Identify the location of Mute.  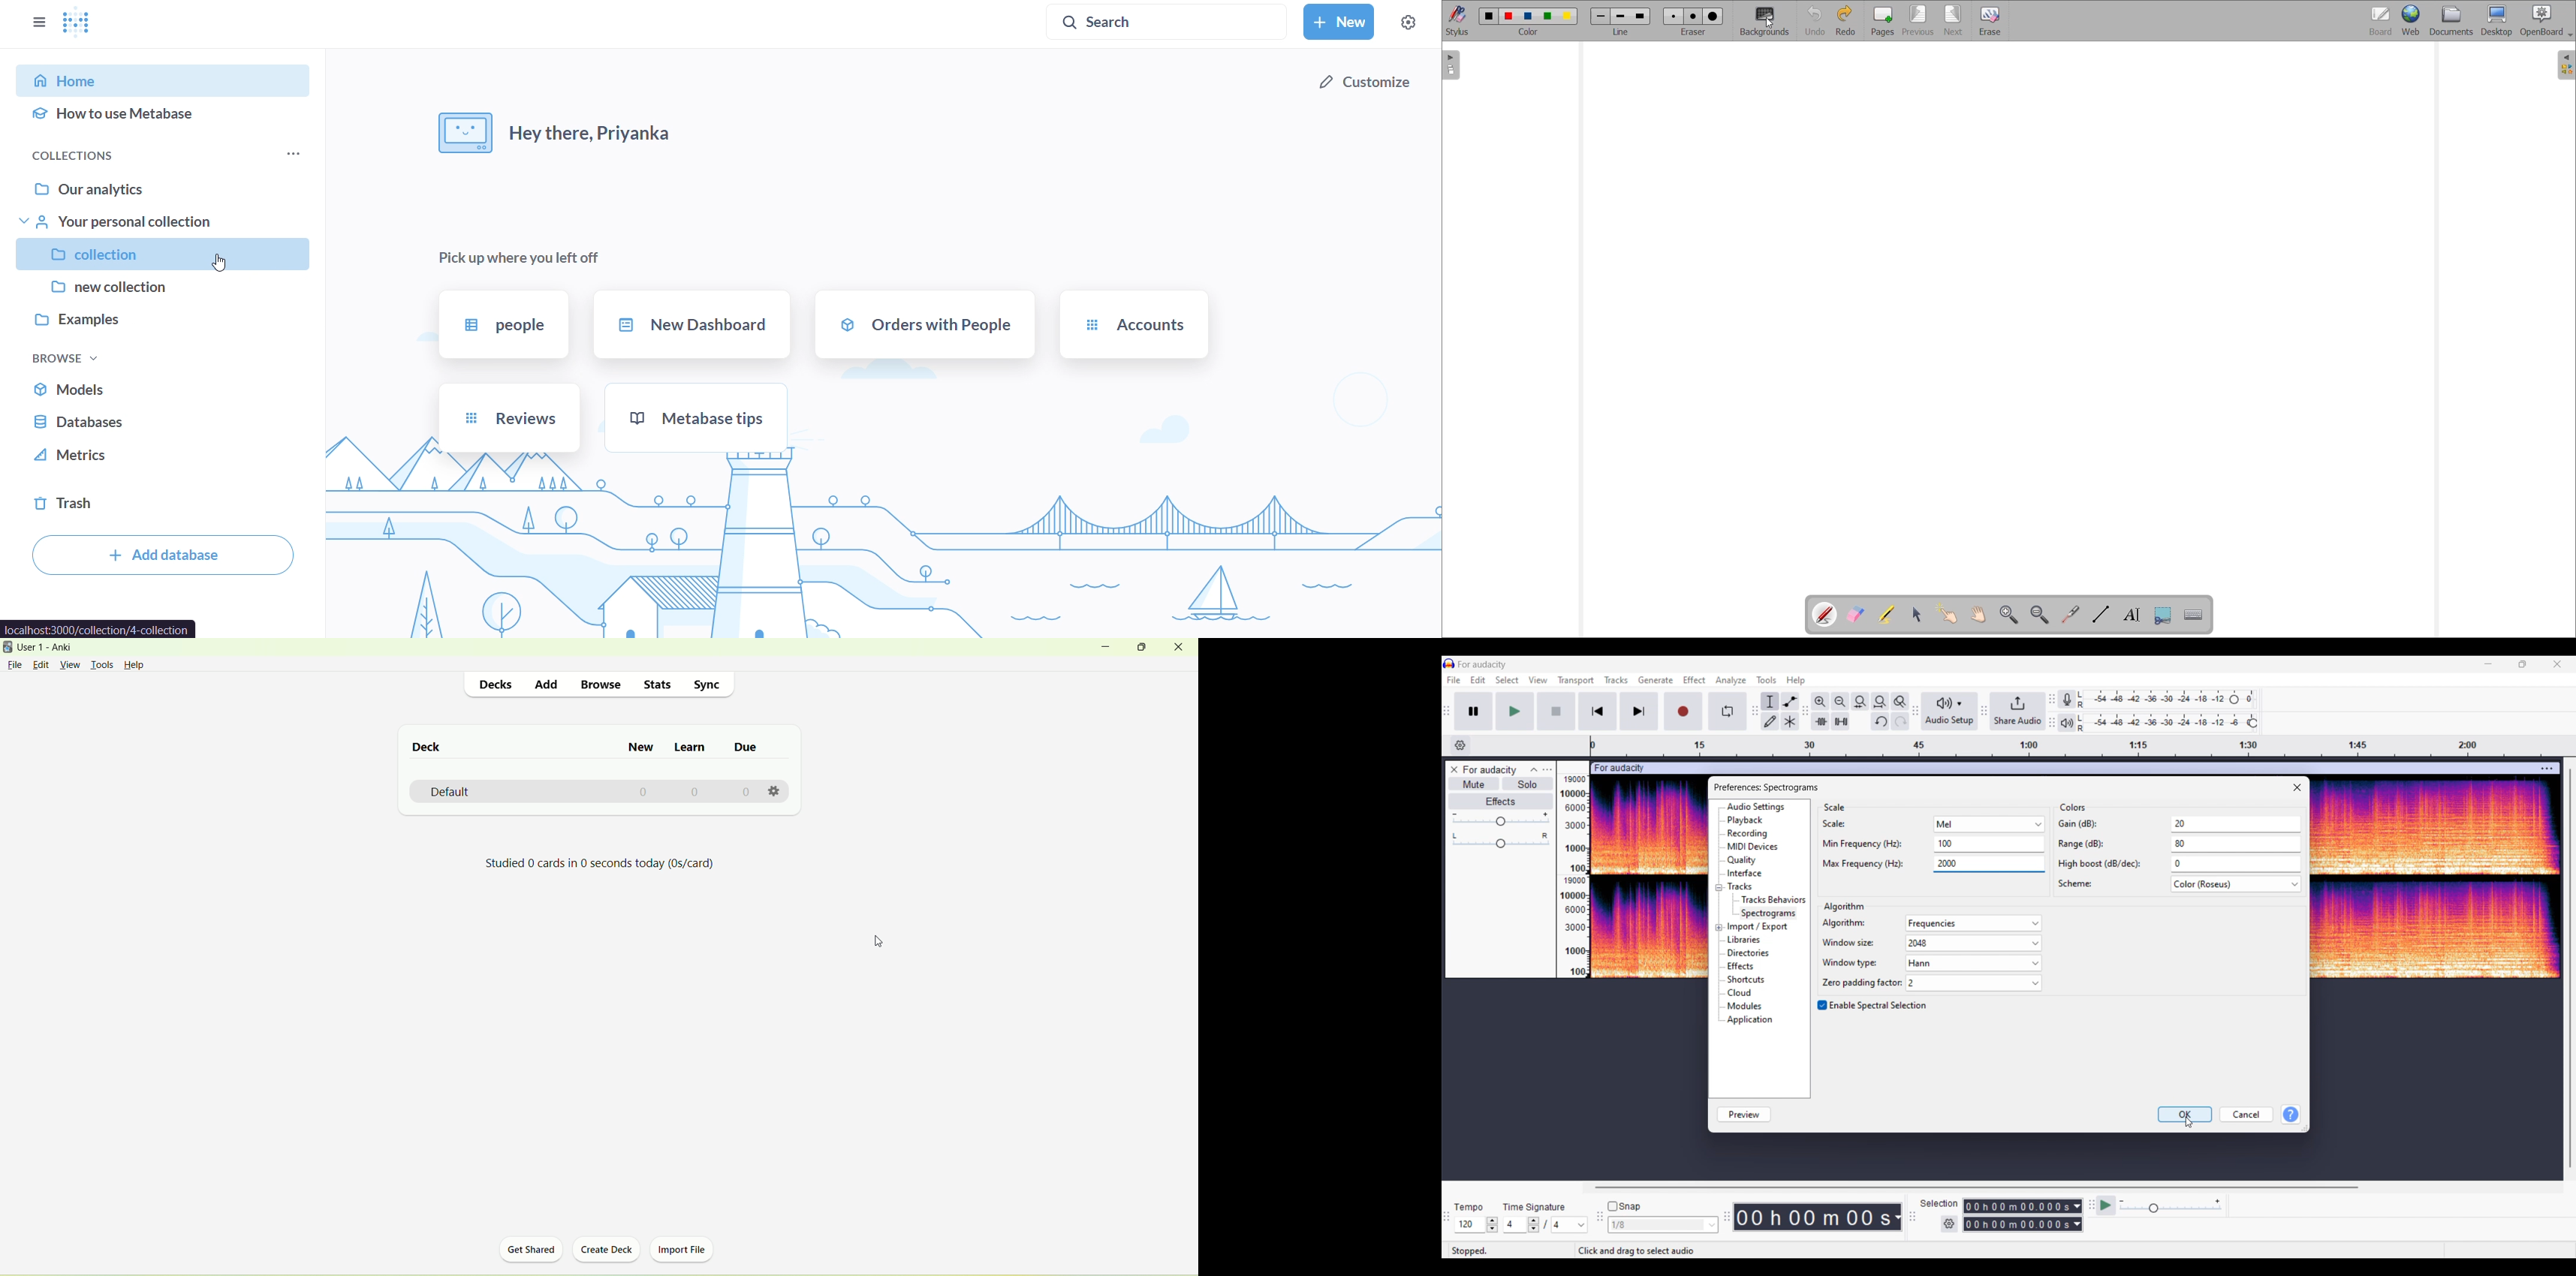
(1474, 783).